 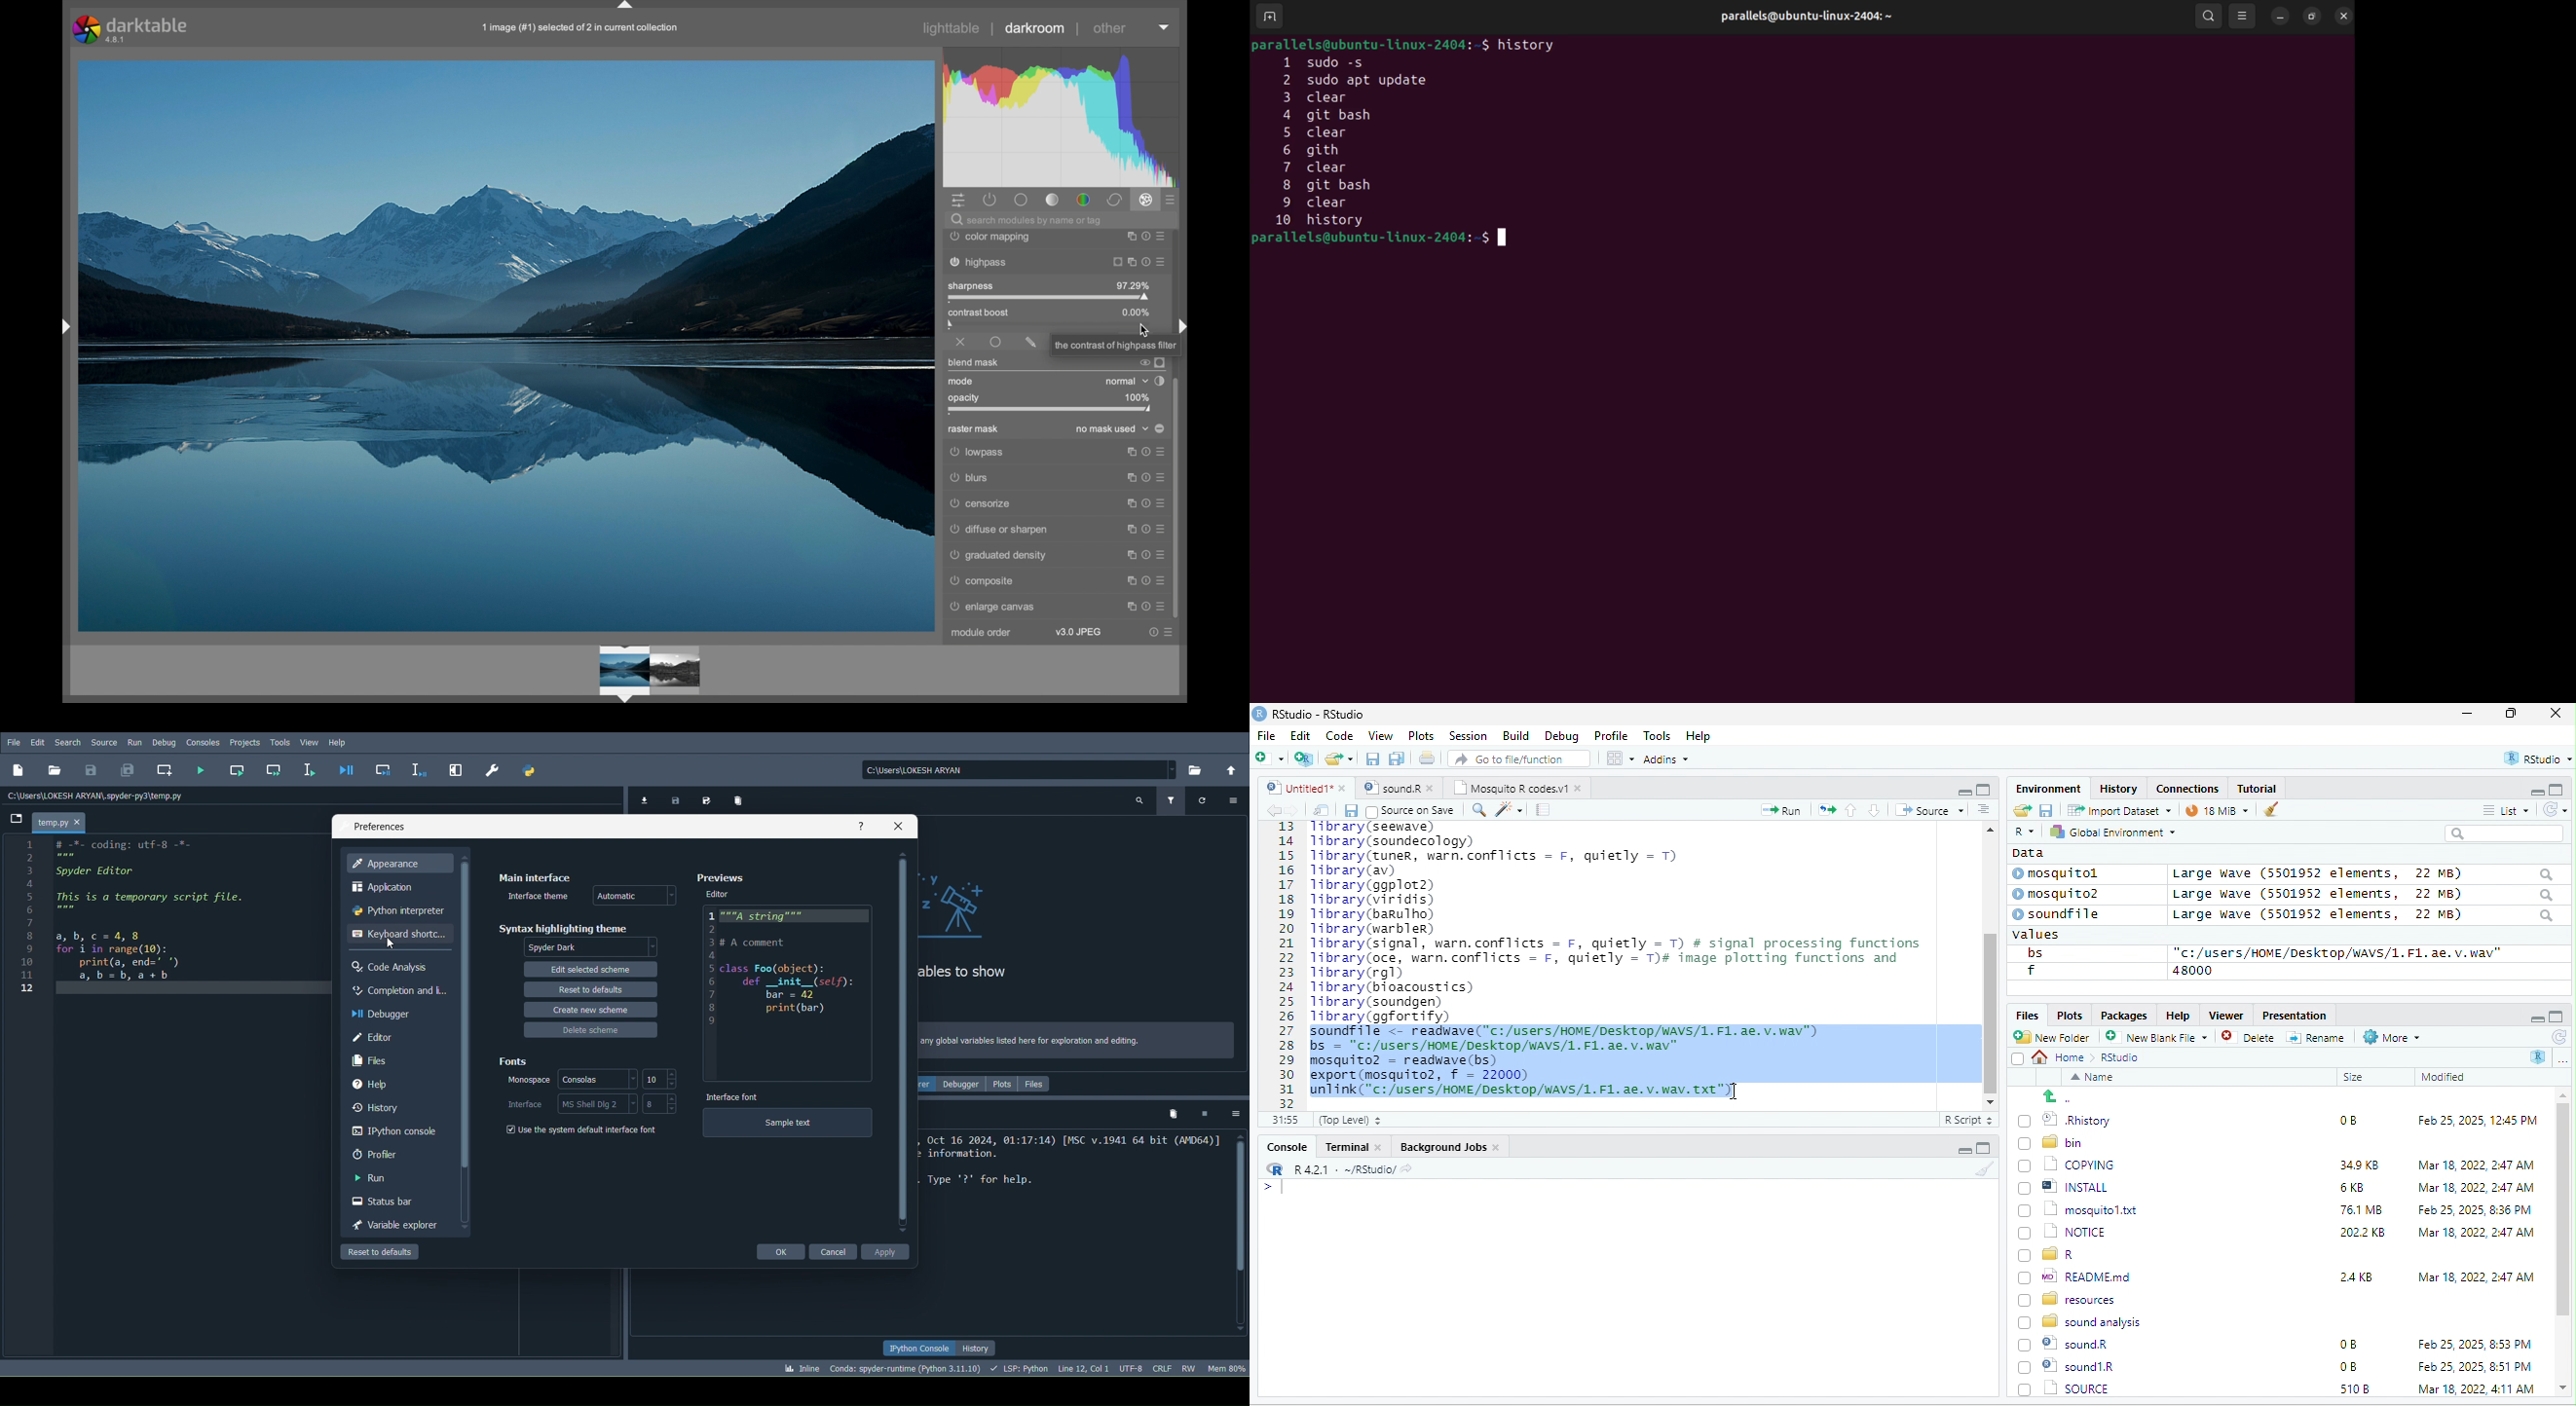 I want to click on Open file (Ctrl + O), so click(x=55, y=768).